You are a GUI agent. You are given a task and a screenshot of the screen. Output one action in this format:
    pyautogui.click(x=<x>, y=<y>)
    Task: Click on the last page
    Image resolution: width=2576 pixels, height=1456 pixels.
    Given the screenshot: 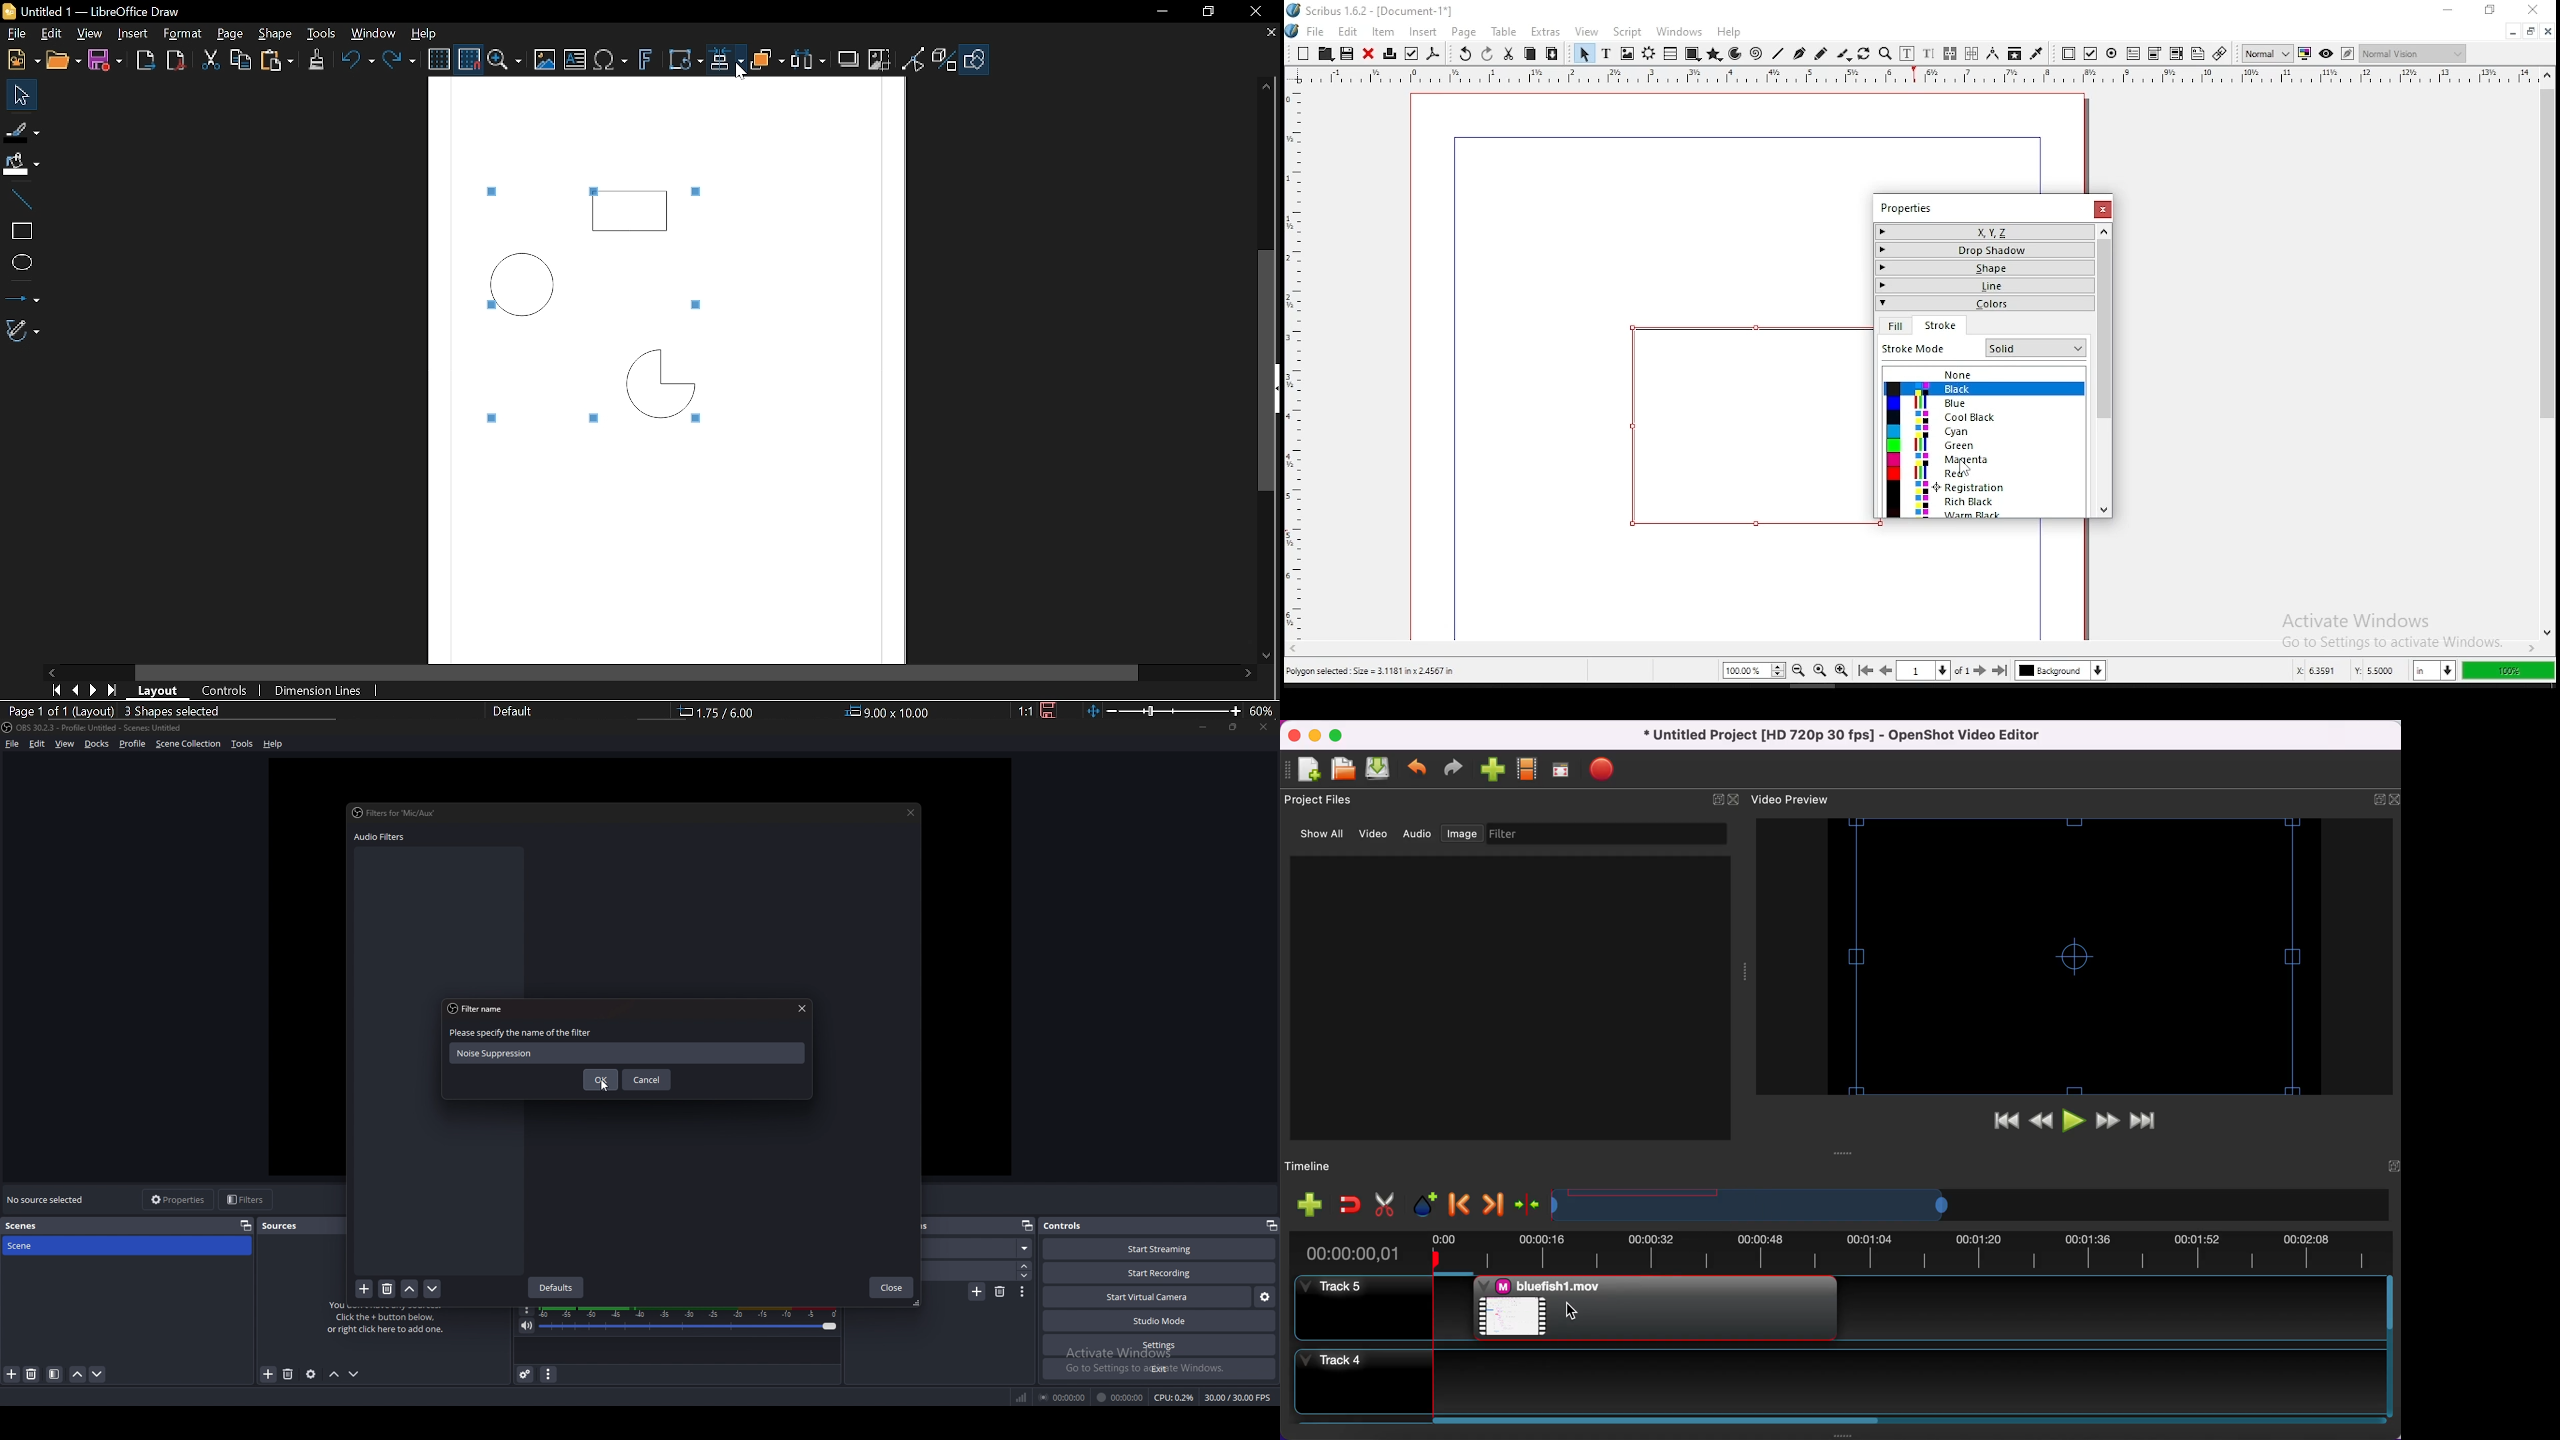 What is the action you would take?
    pyautogui.click(x=110, y=690)
    